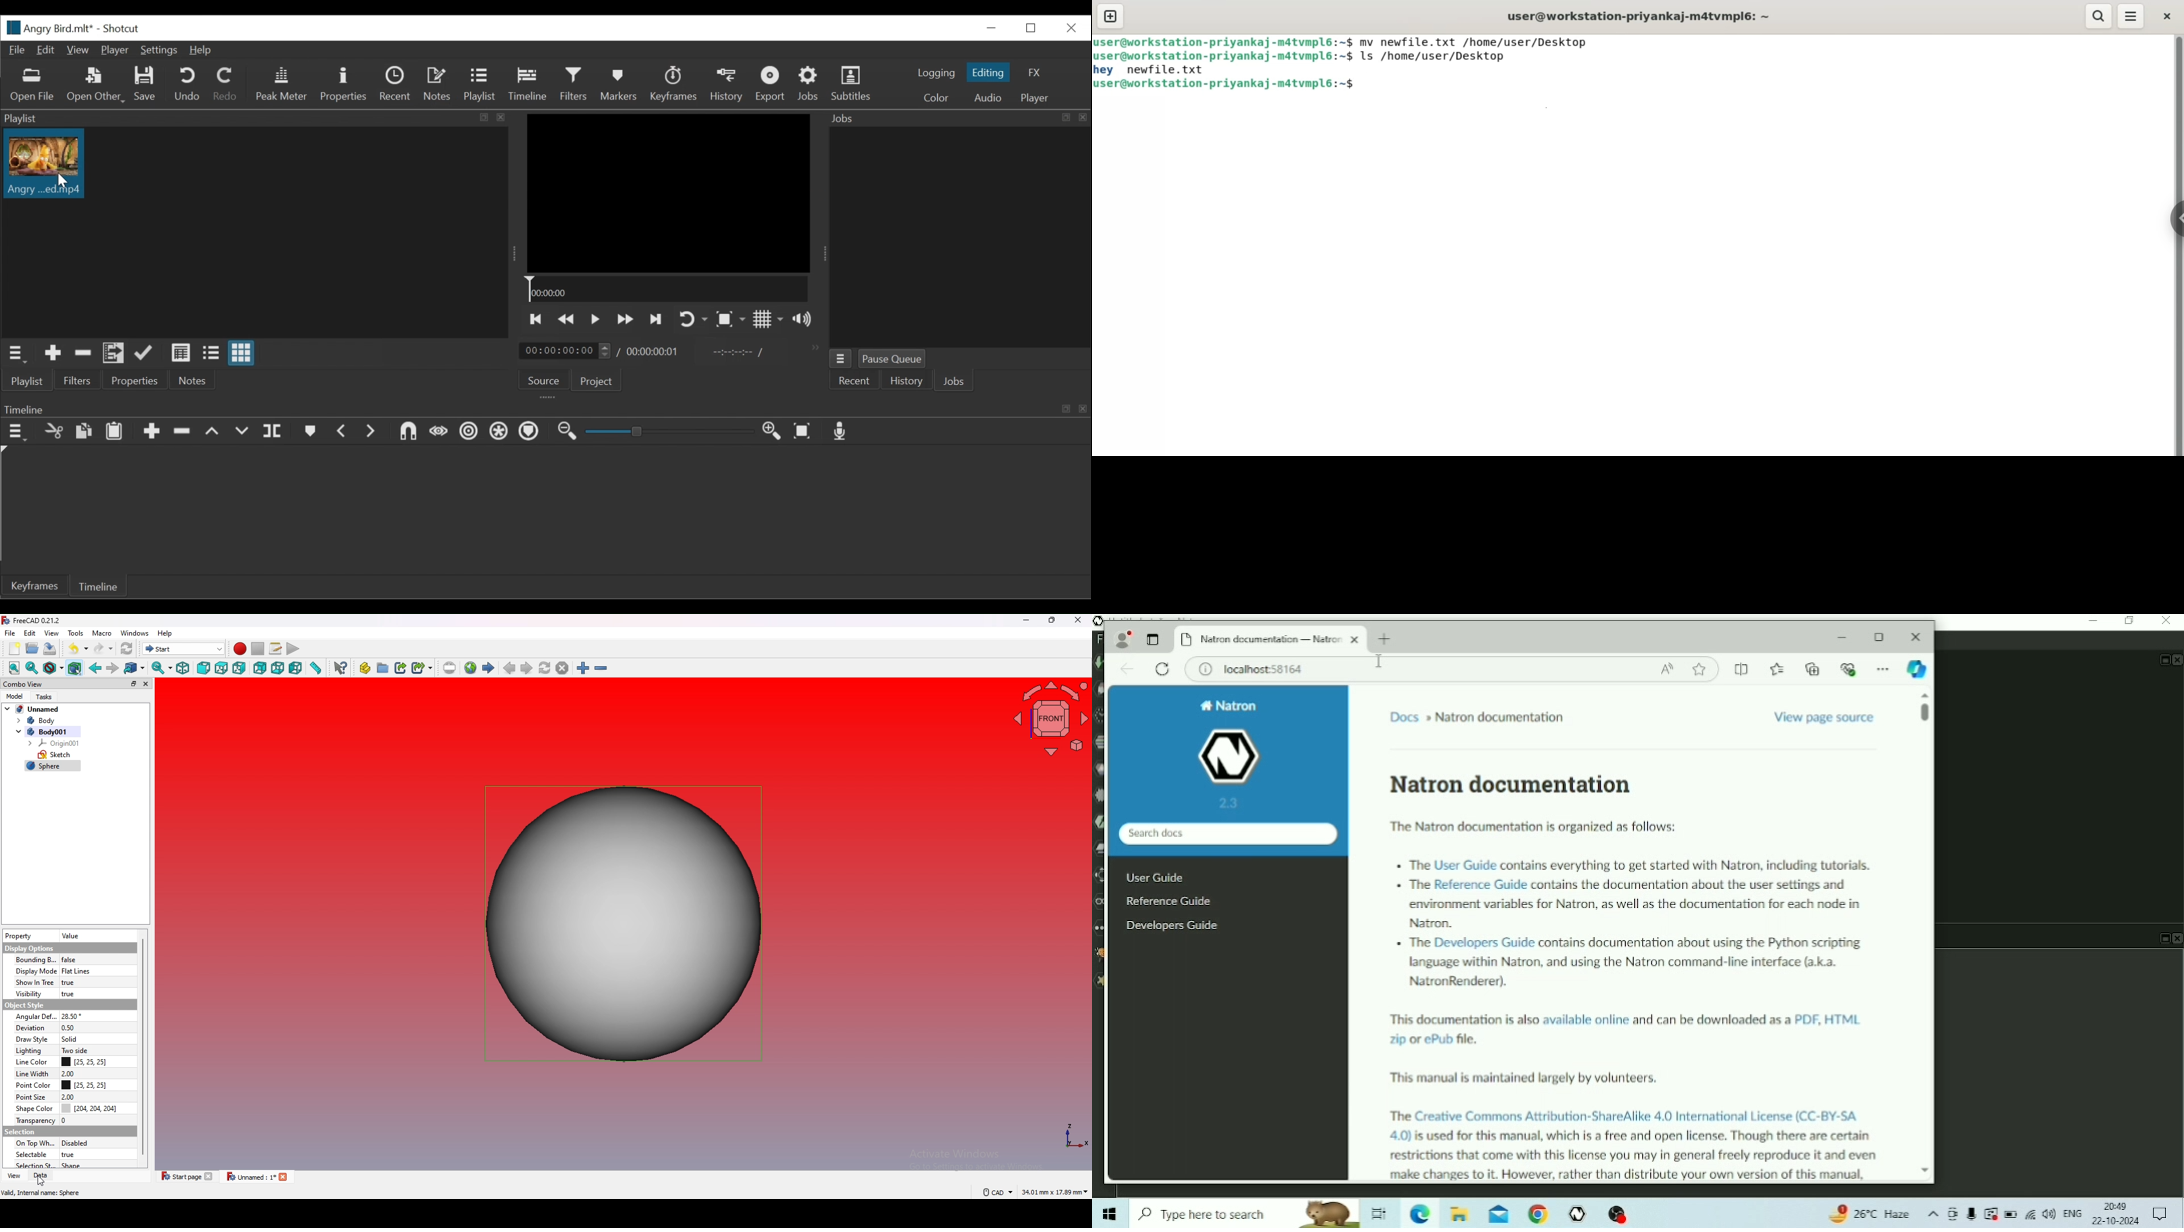 This screenshot has width=2184, height=1232. Describe the element at coordinates (69, 1017) in the screenshot. I see `angular deflection` at that location.